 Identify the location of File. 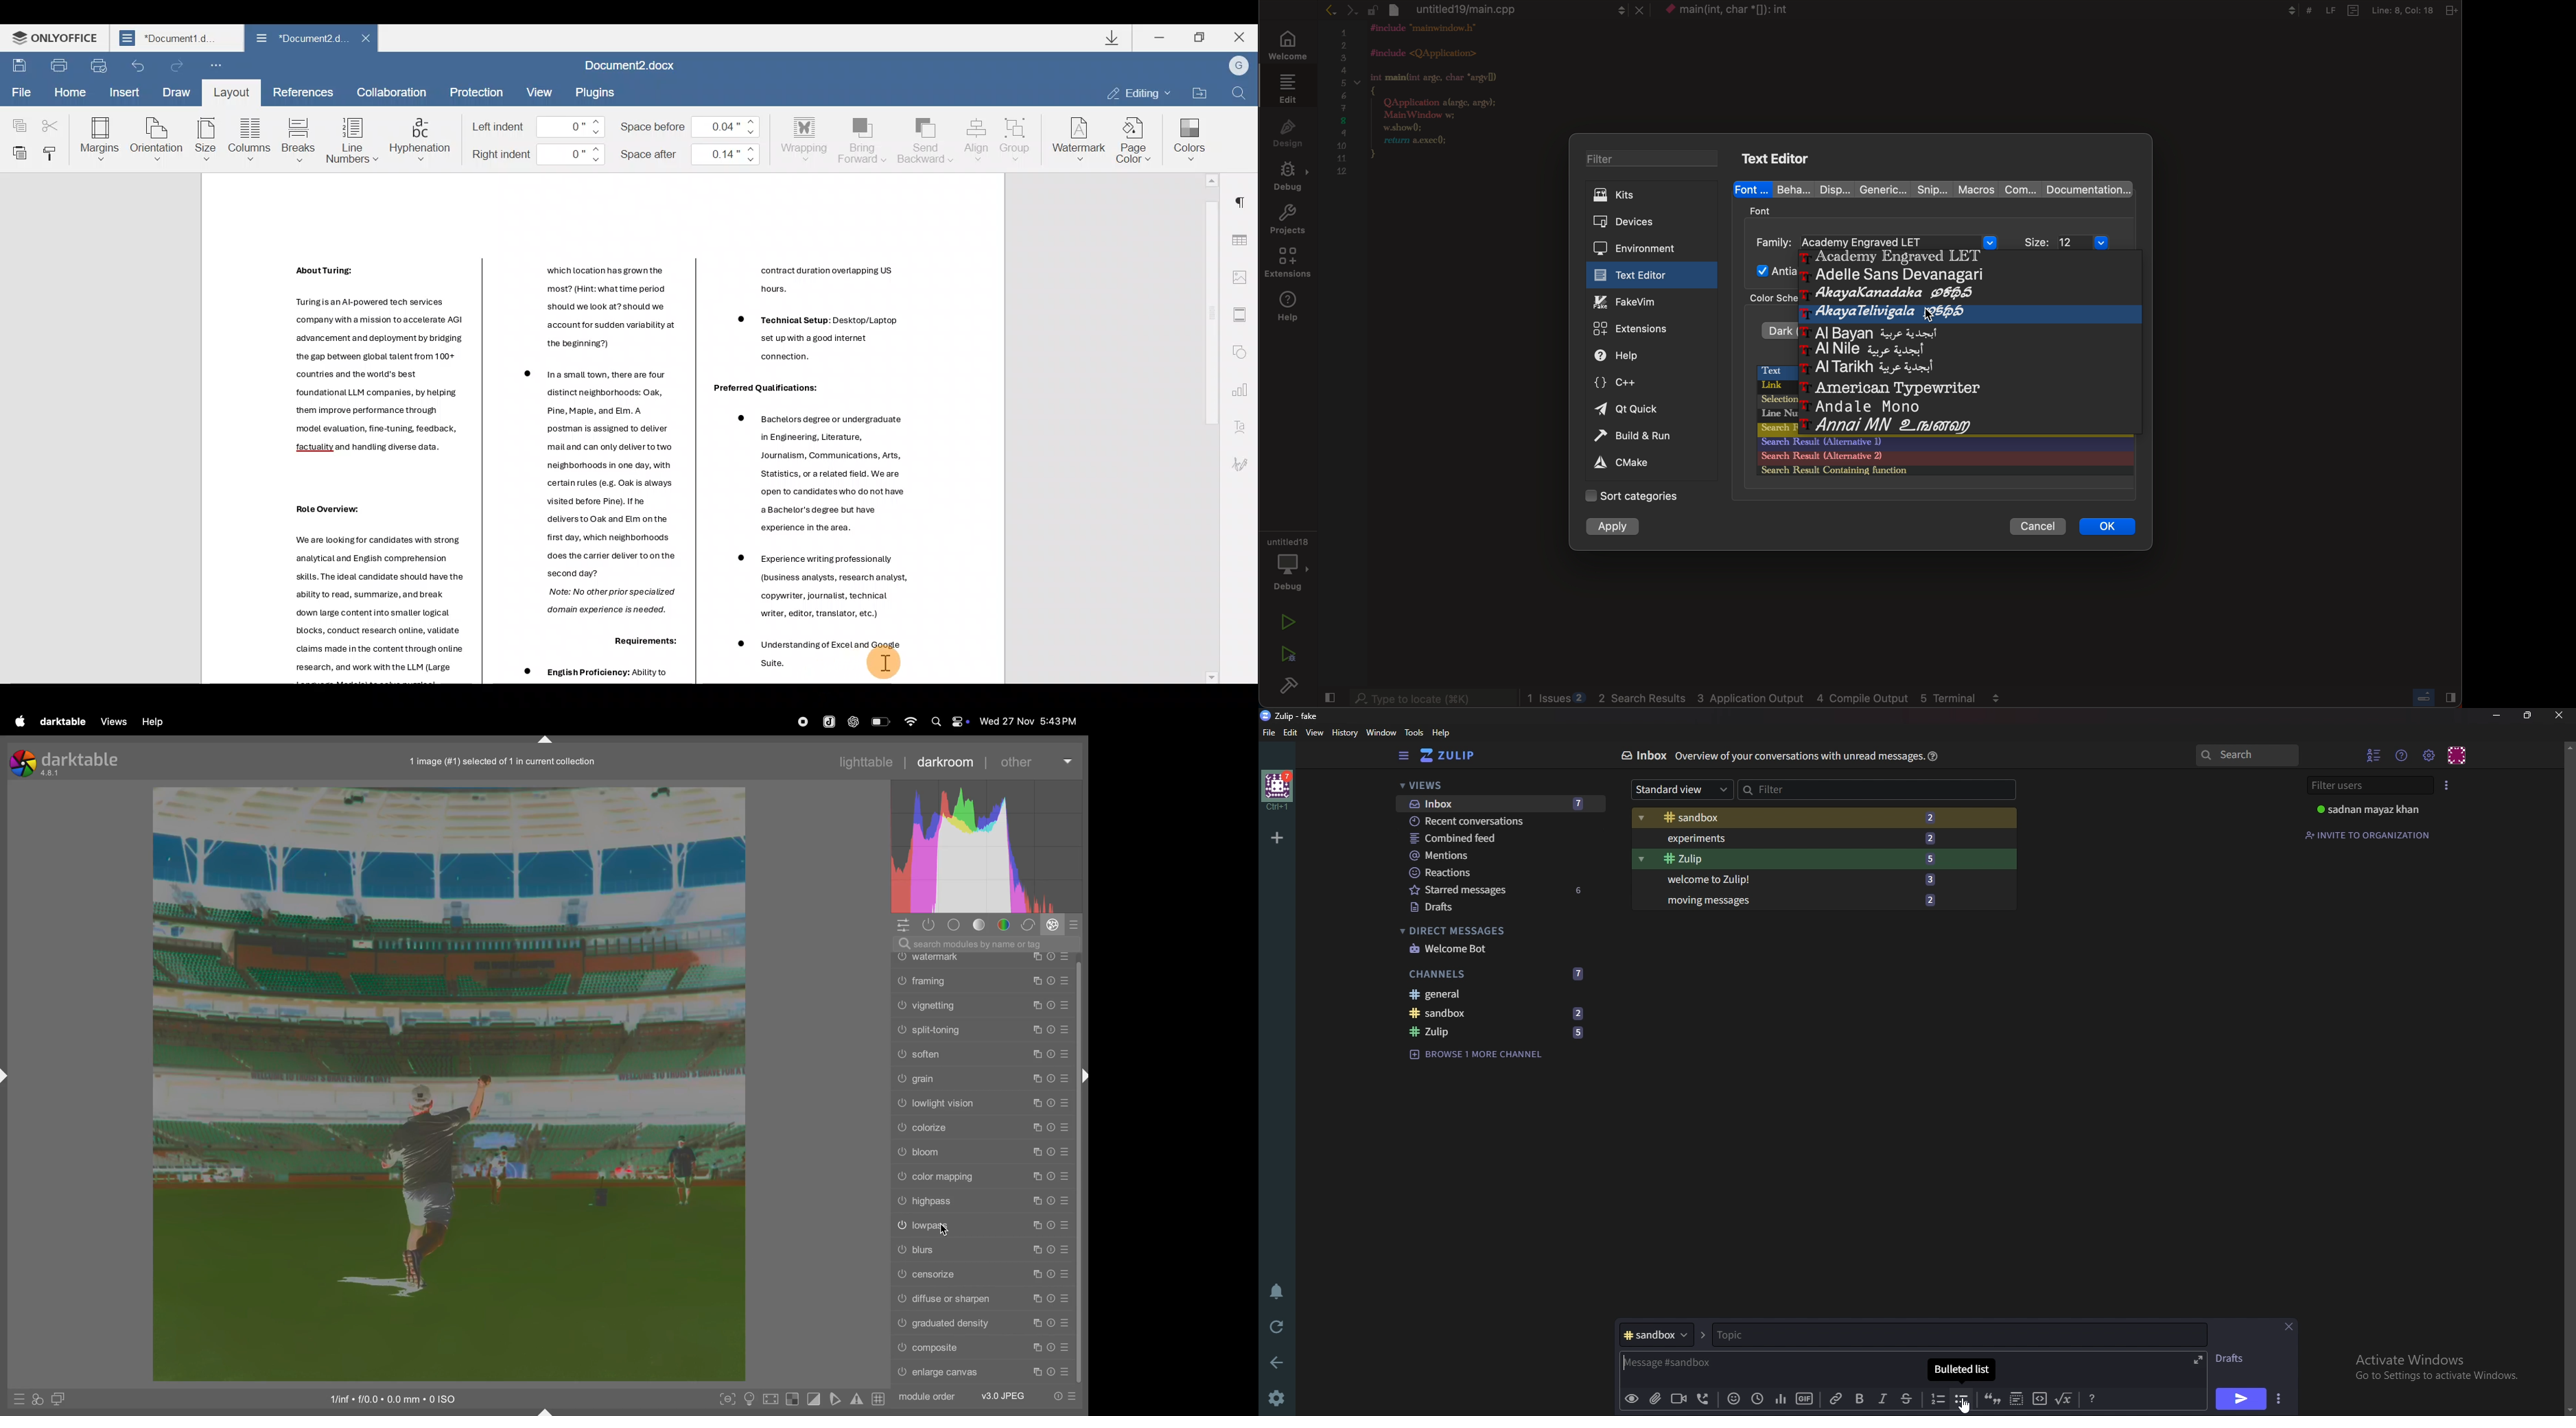
(19, 90).